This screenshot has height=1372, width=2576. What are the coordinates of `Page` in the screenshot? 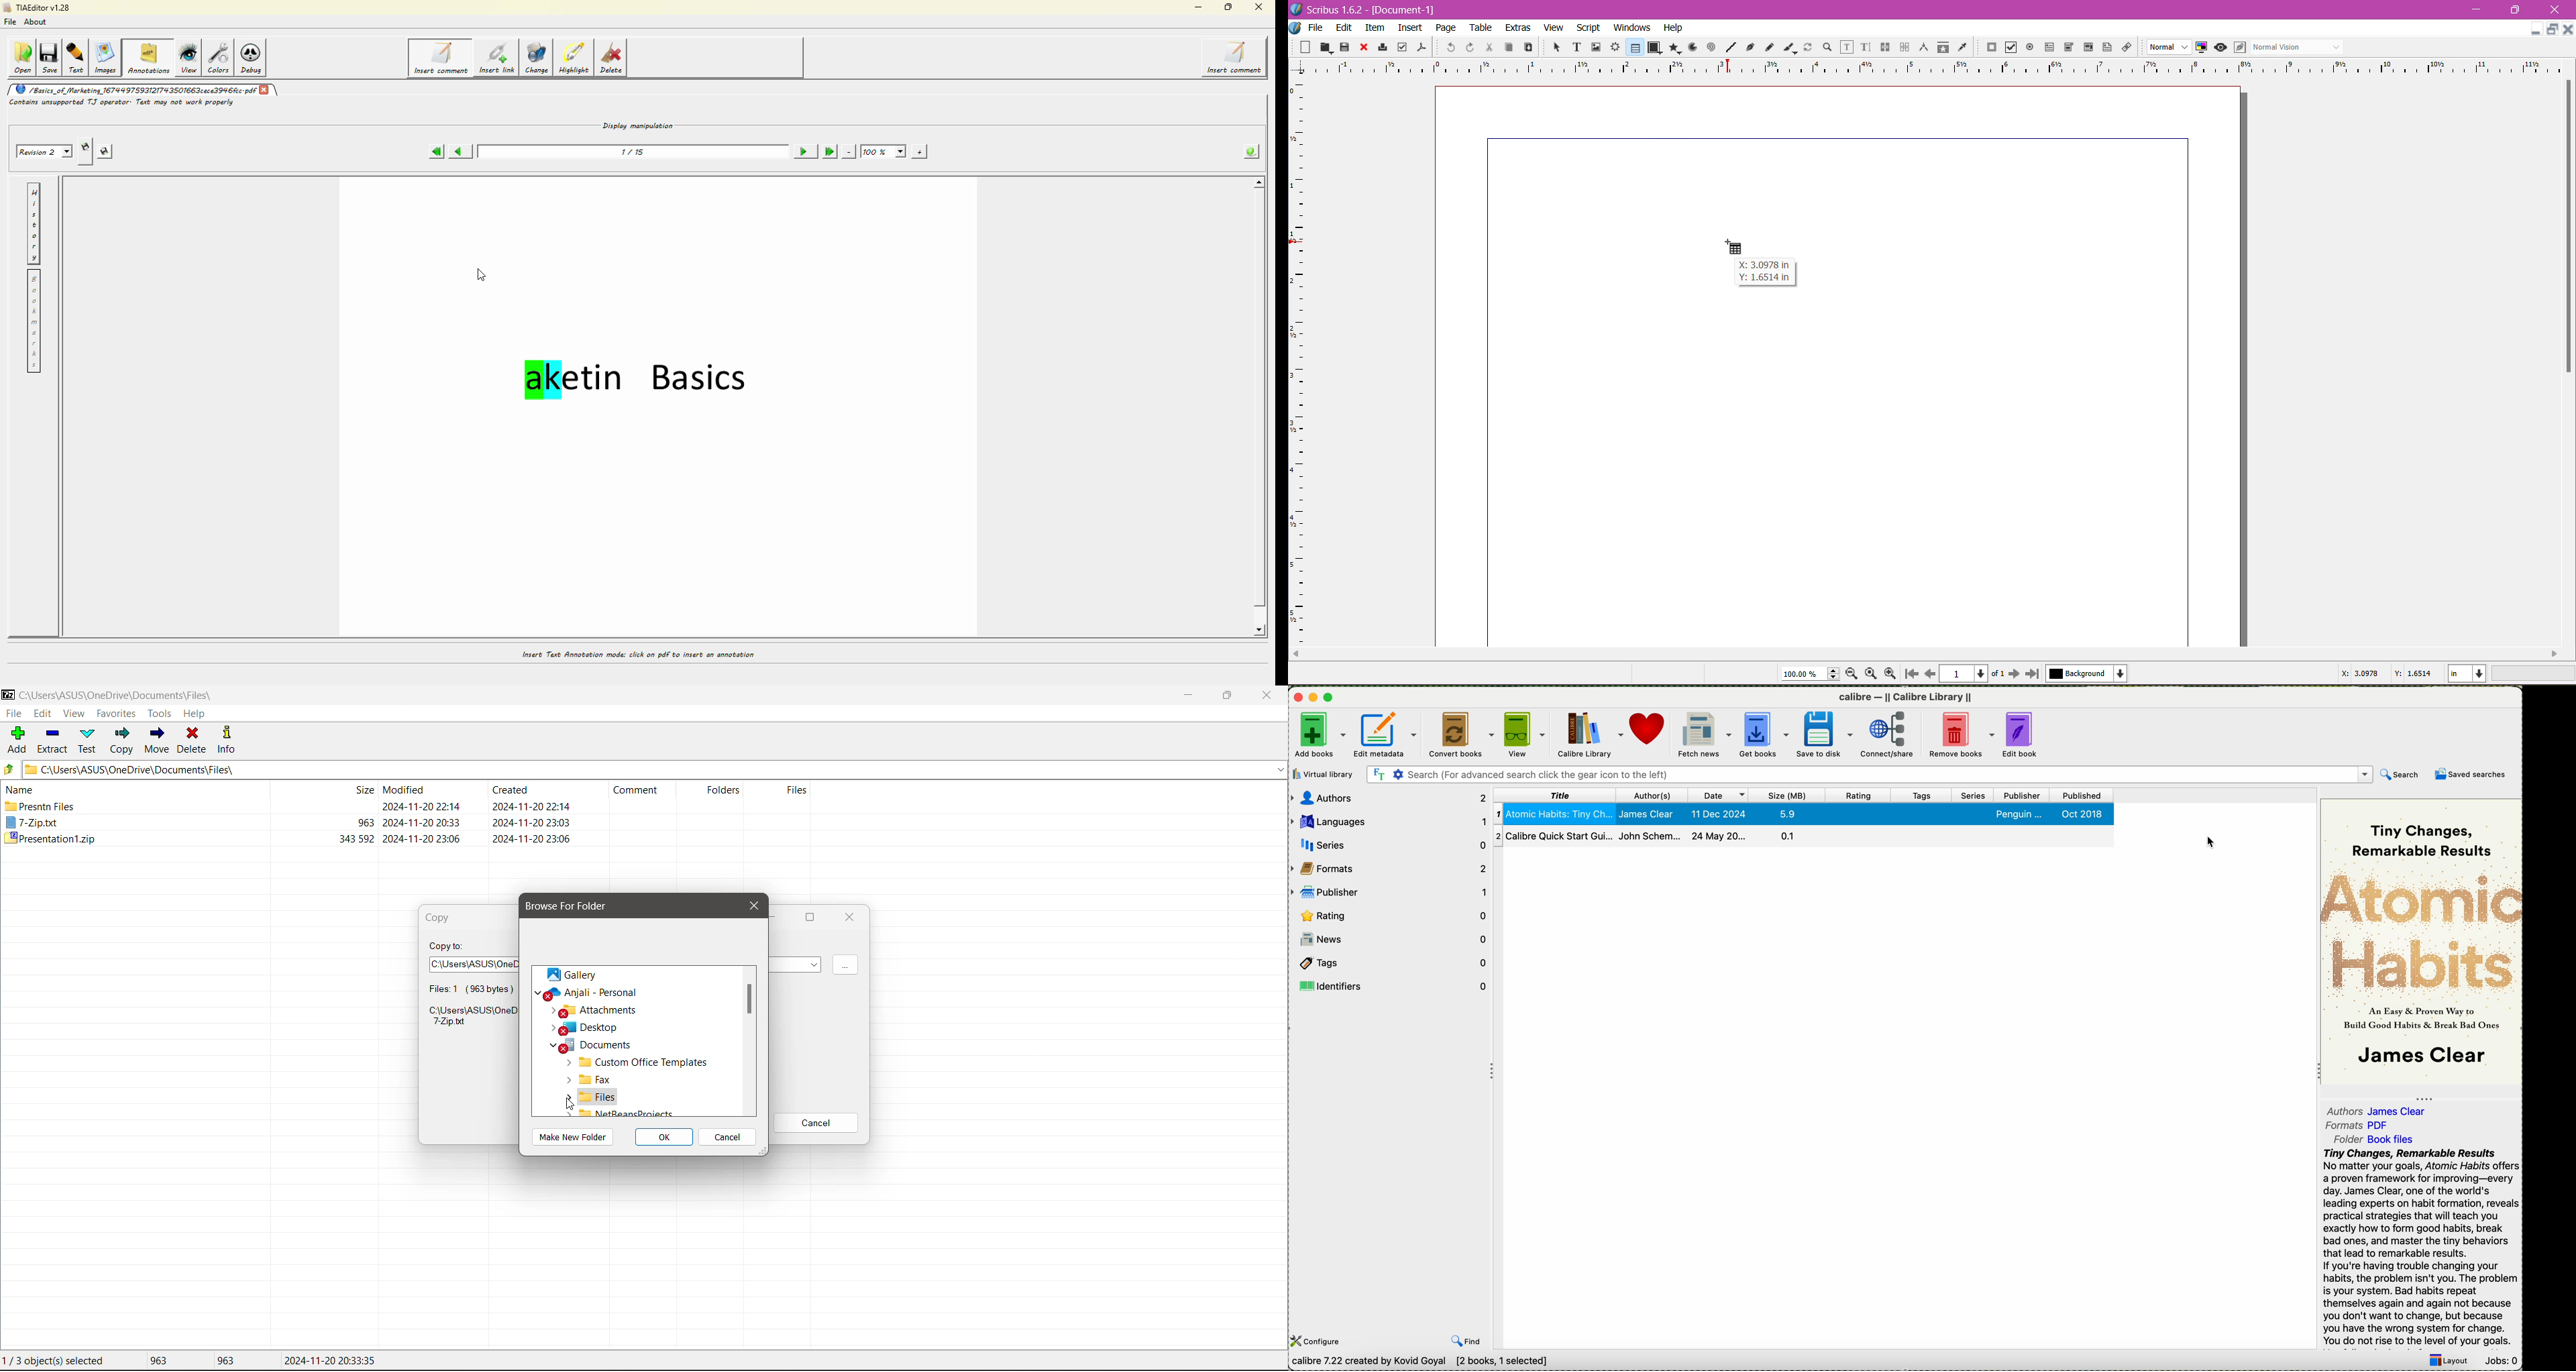 It's located at (1444, 28).